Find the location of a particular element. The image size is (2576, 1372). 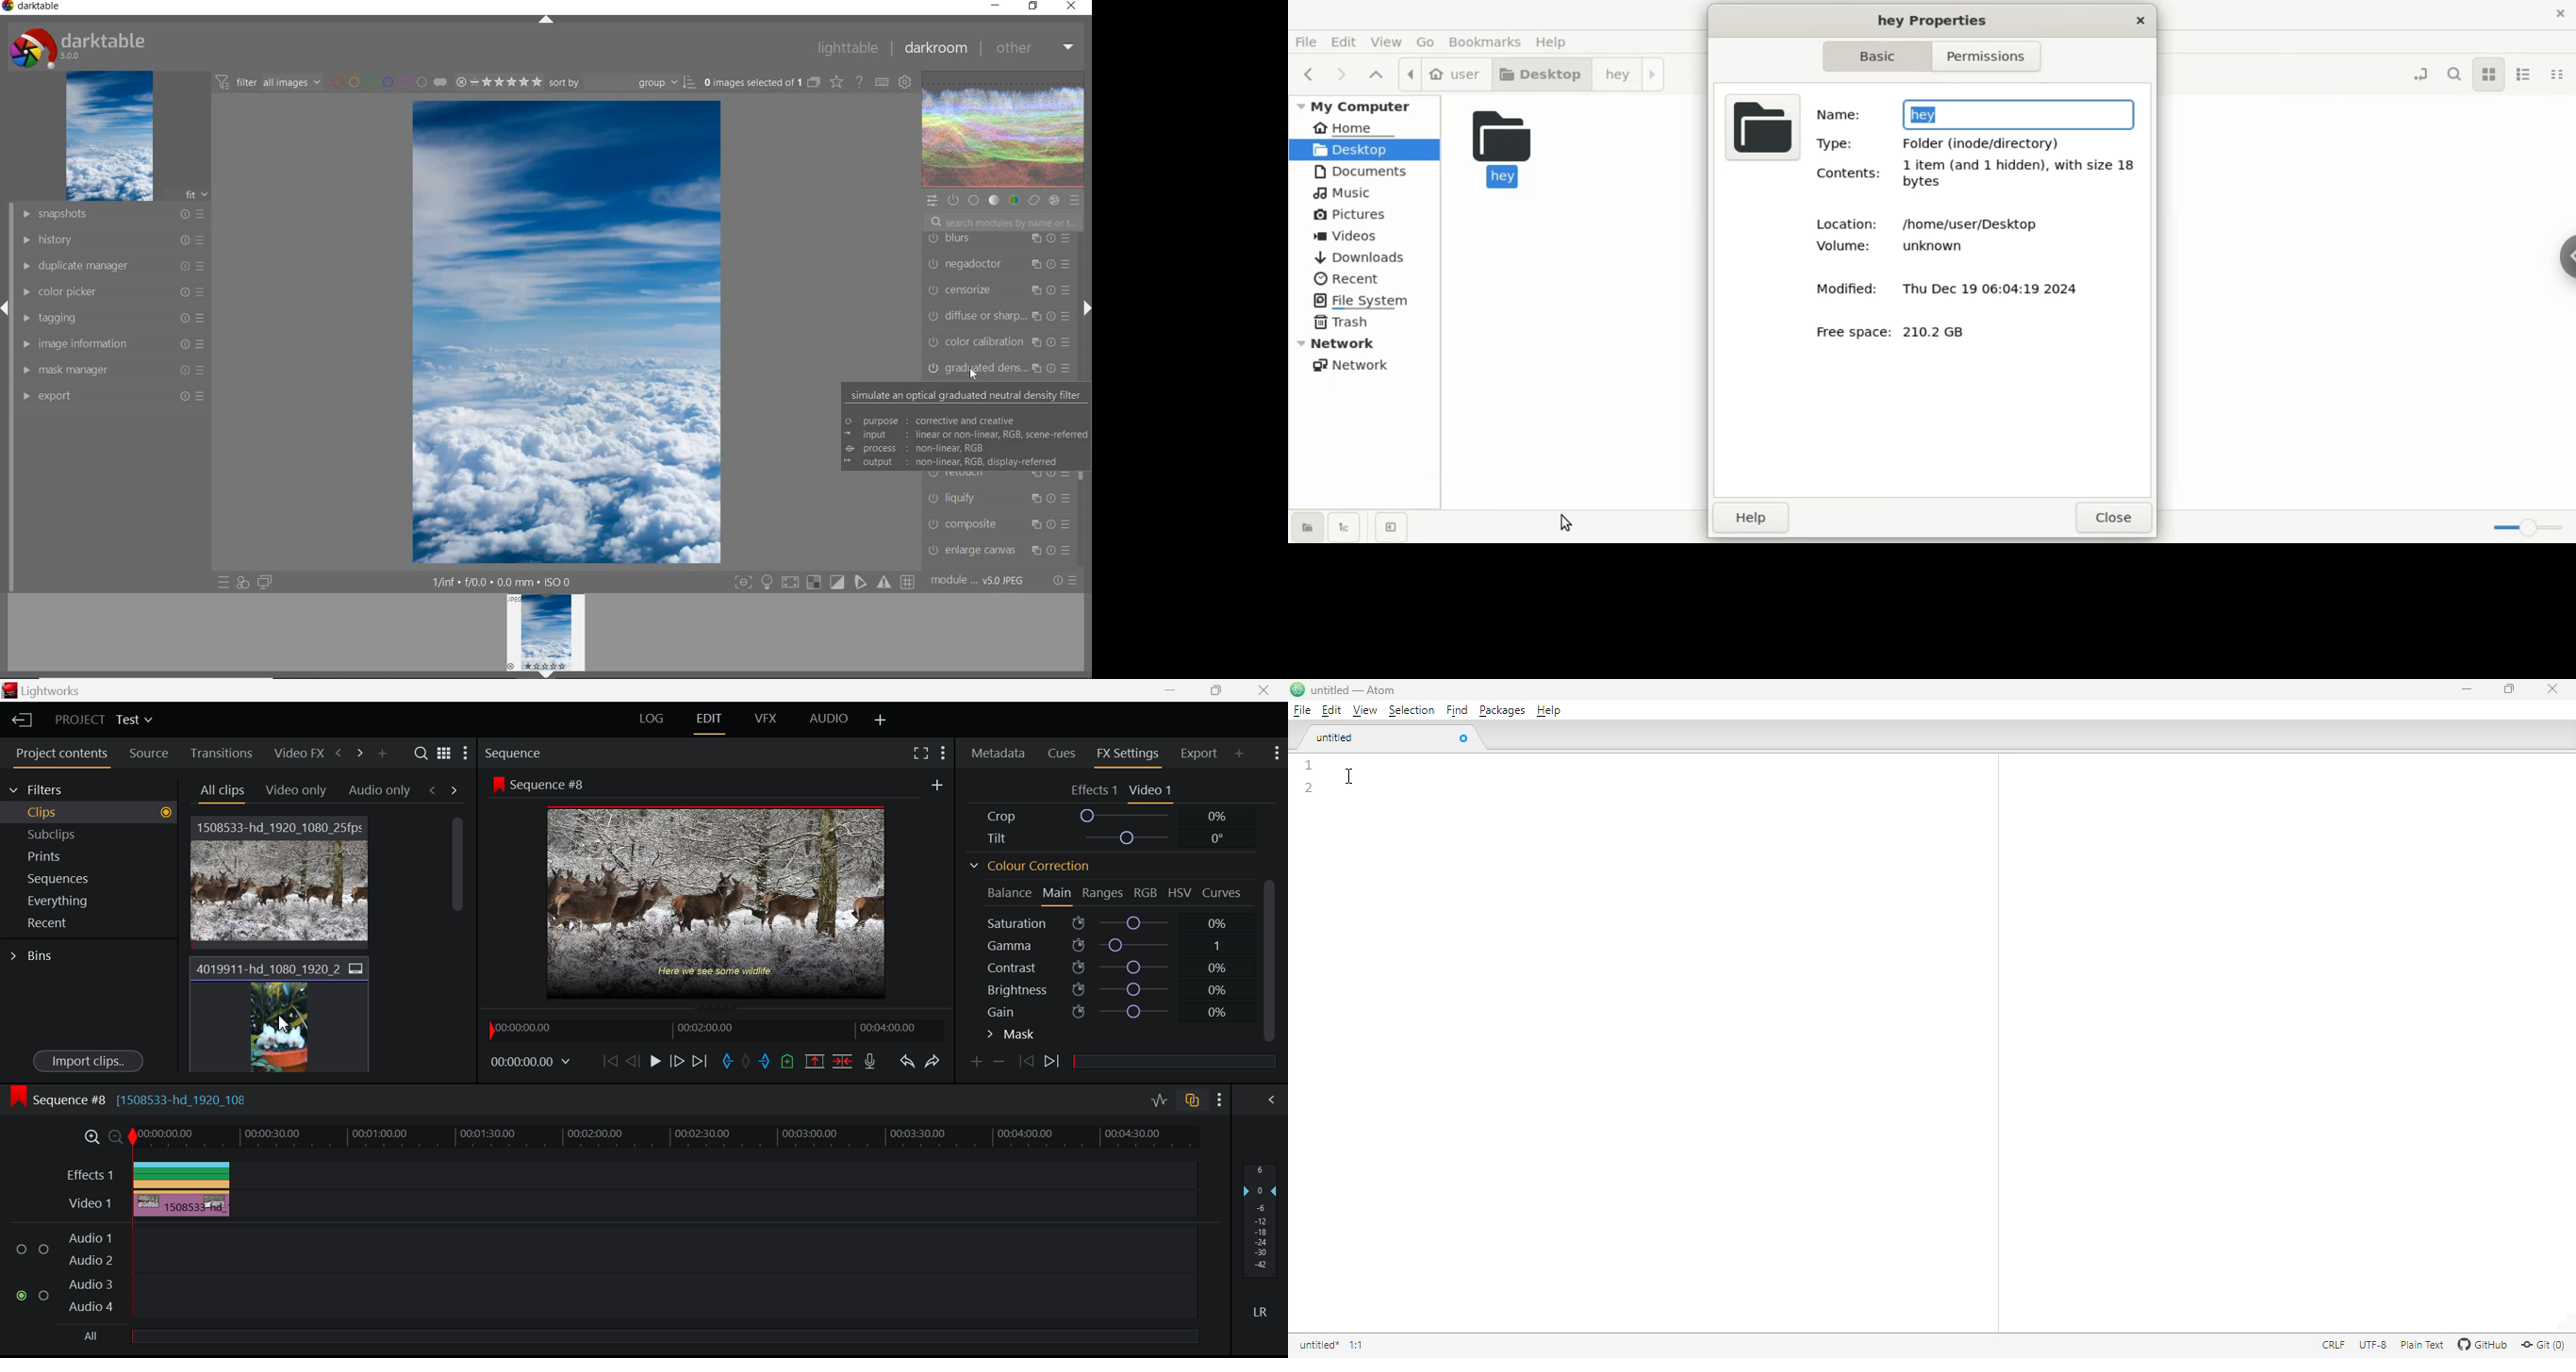

diffuse or sharpen is located at coordinates (999, 316).